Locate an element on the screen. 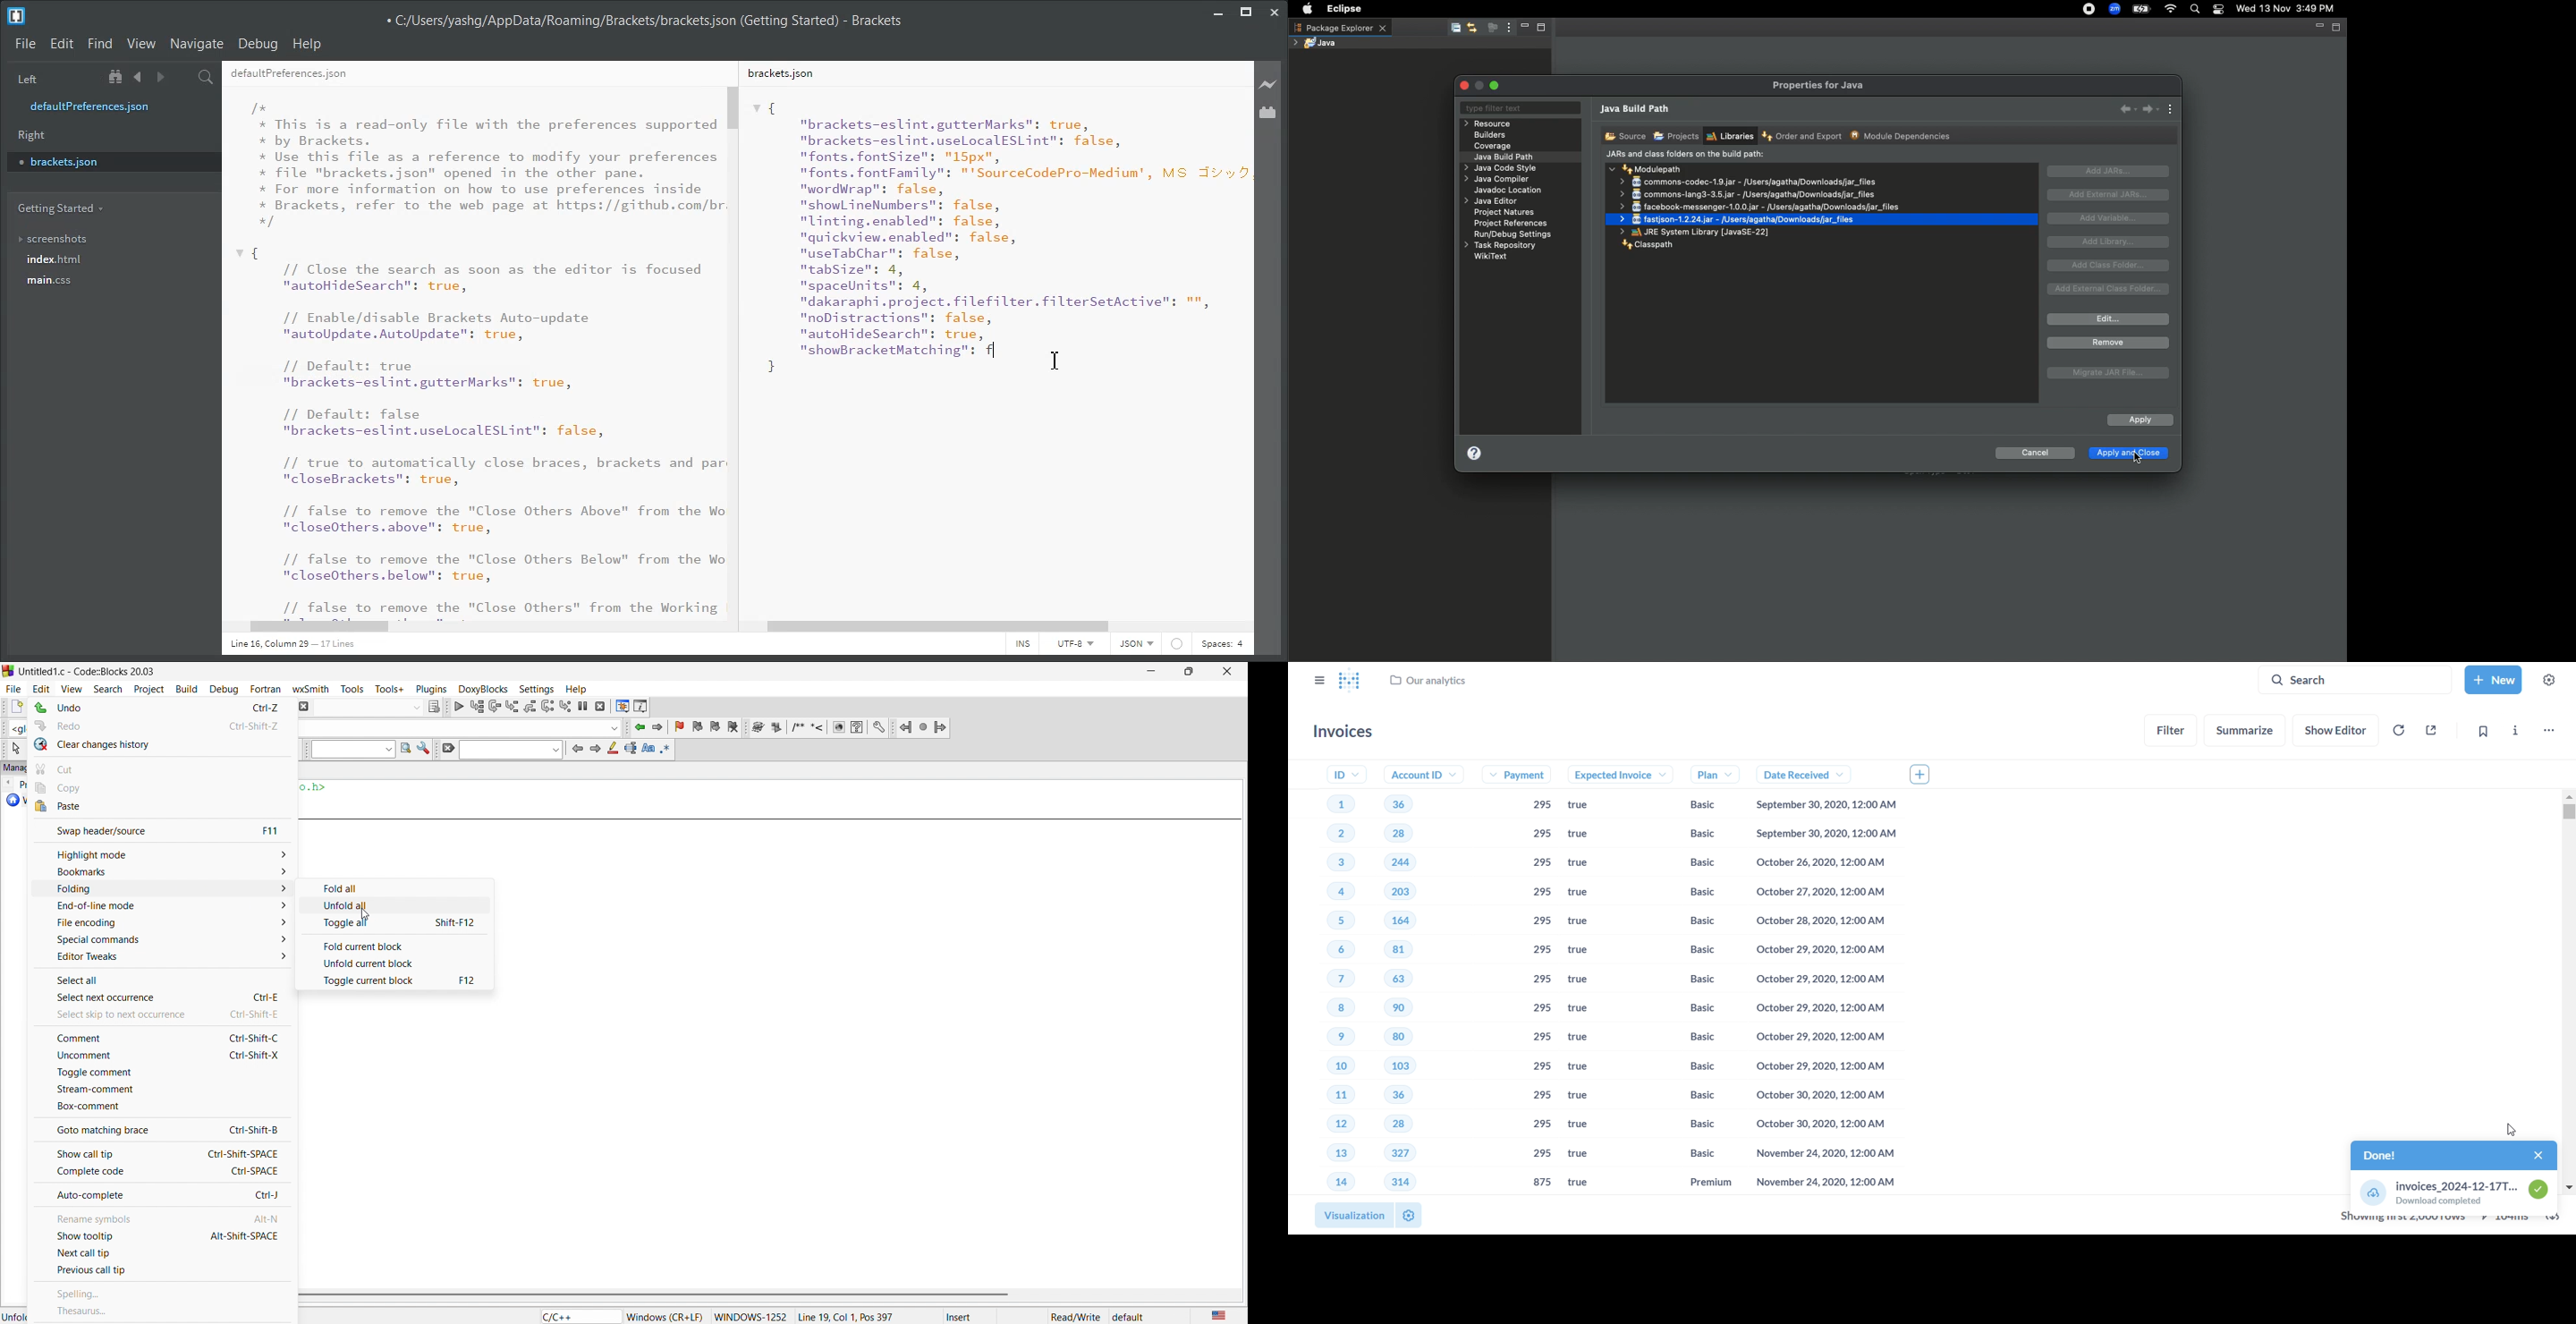 This screenshot has height=1344, width=2576. Find in files is located at coordinates (207, 77).